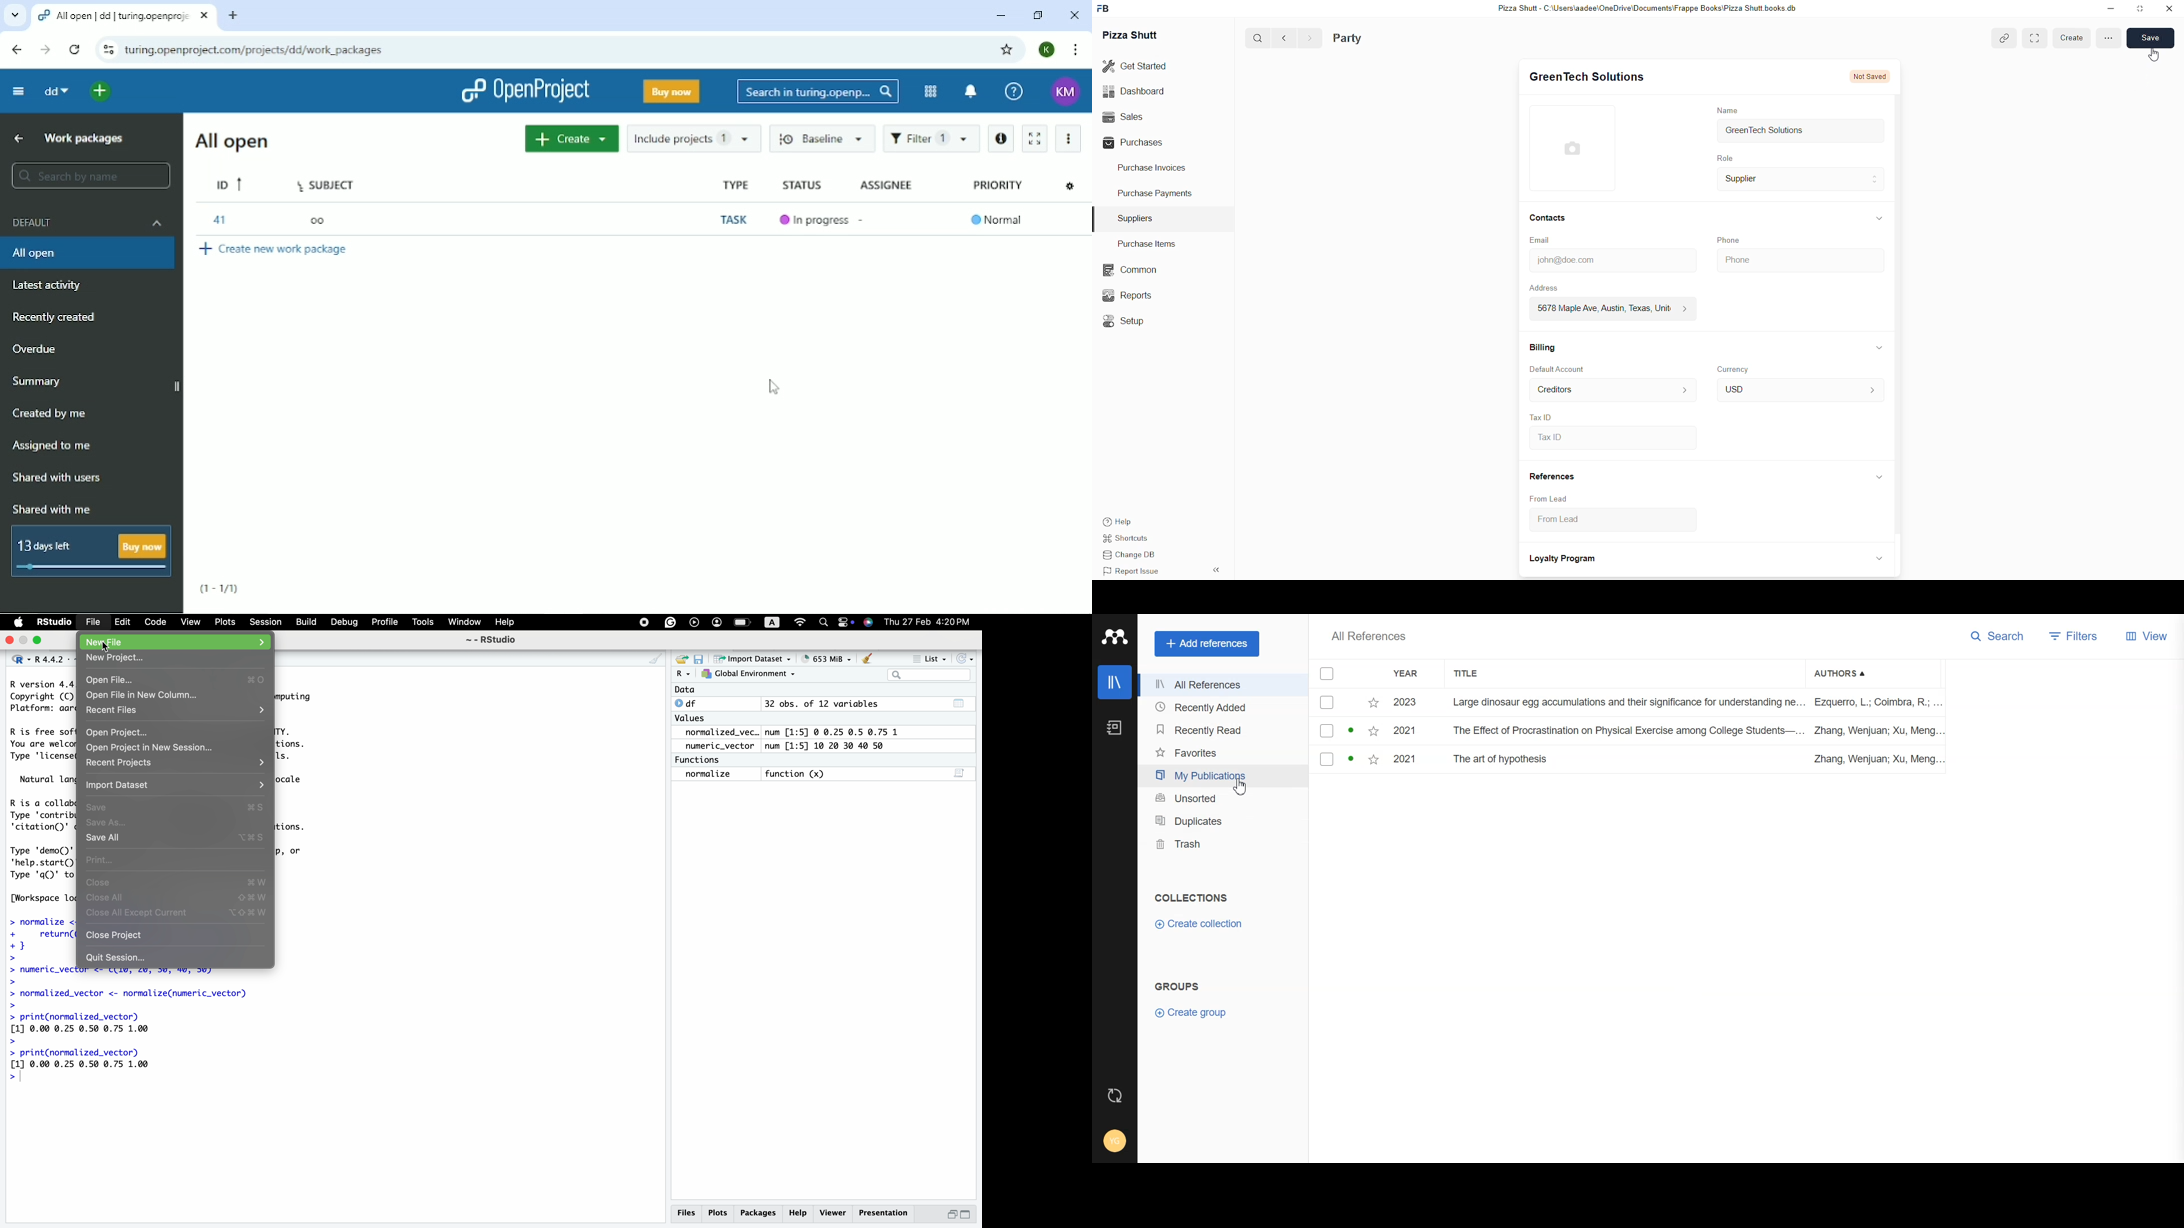  I want to click on Default Account, so click(1559, 370).